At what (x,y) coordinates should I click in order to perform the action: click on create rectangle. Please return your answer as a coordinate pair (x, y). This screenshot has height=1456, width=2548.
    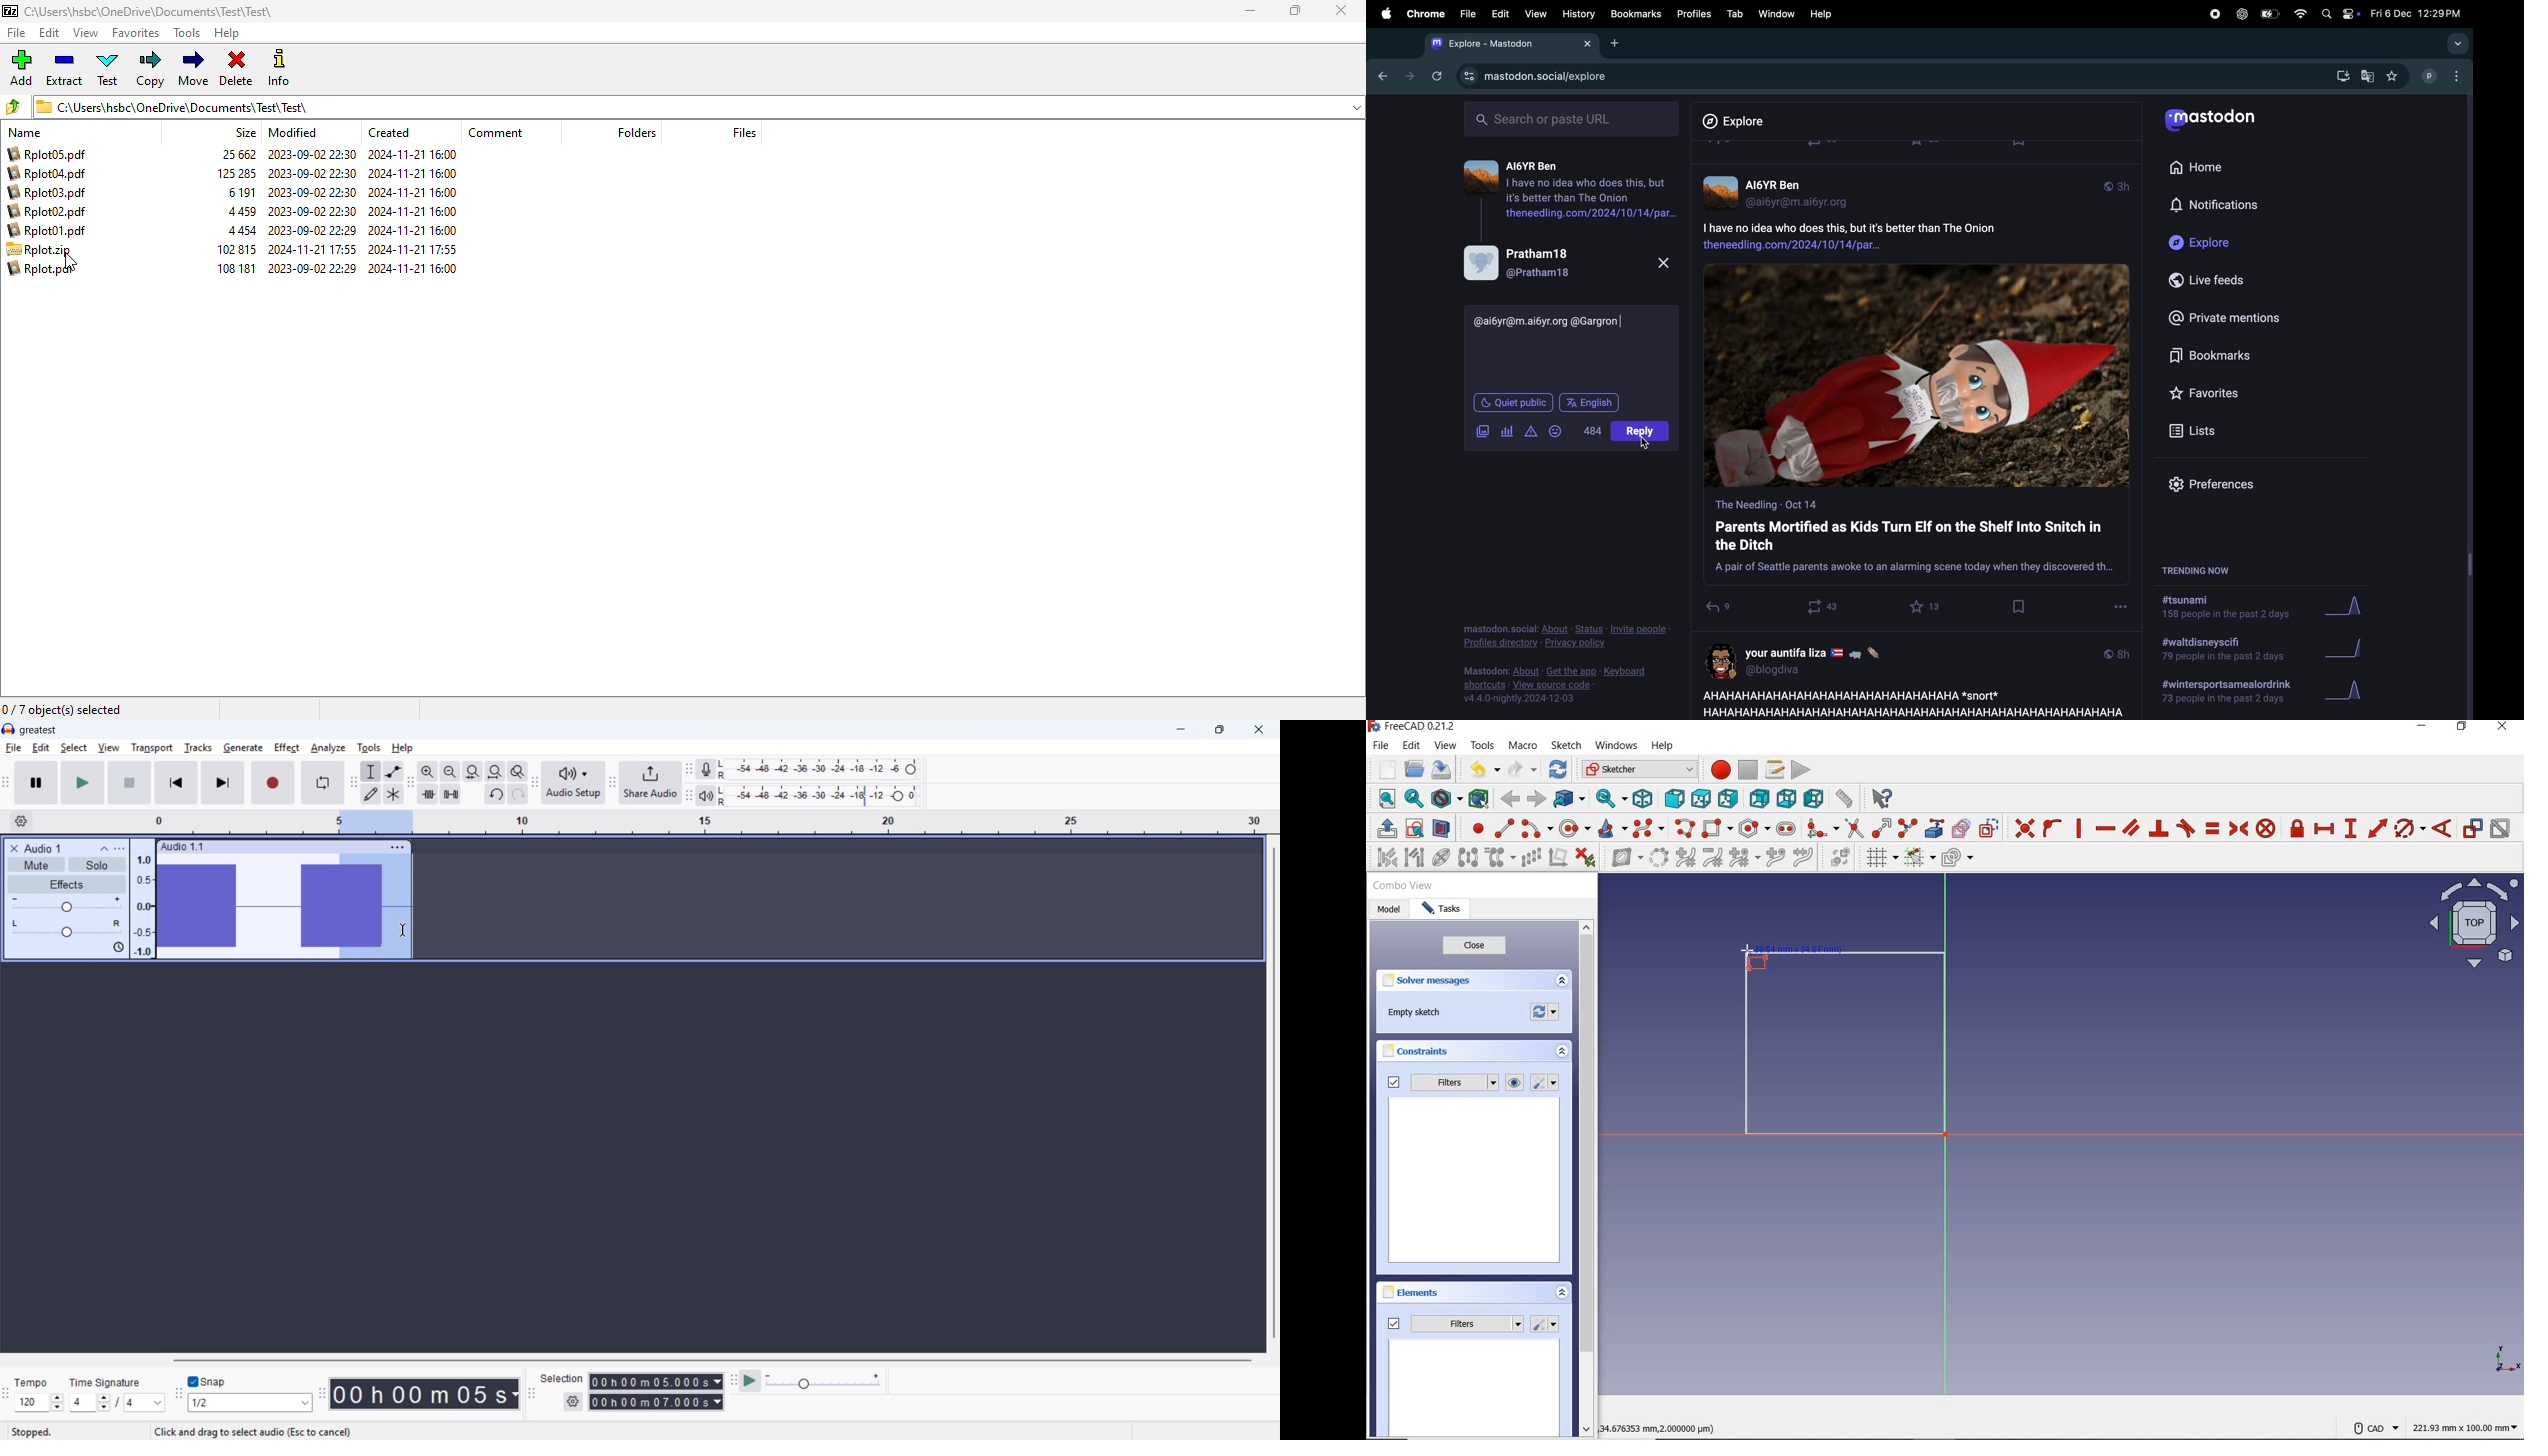
    Looking at the image, I should click on (1718, 829).